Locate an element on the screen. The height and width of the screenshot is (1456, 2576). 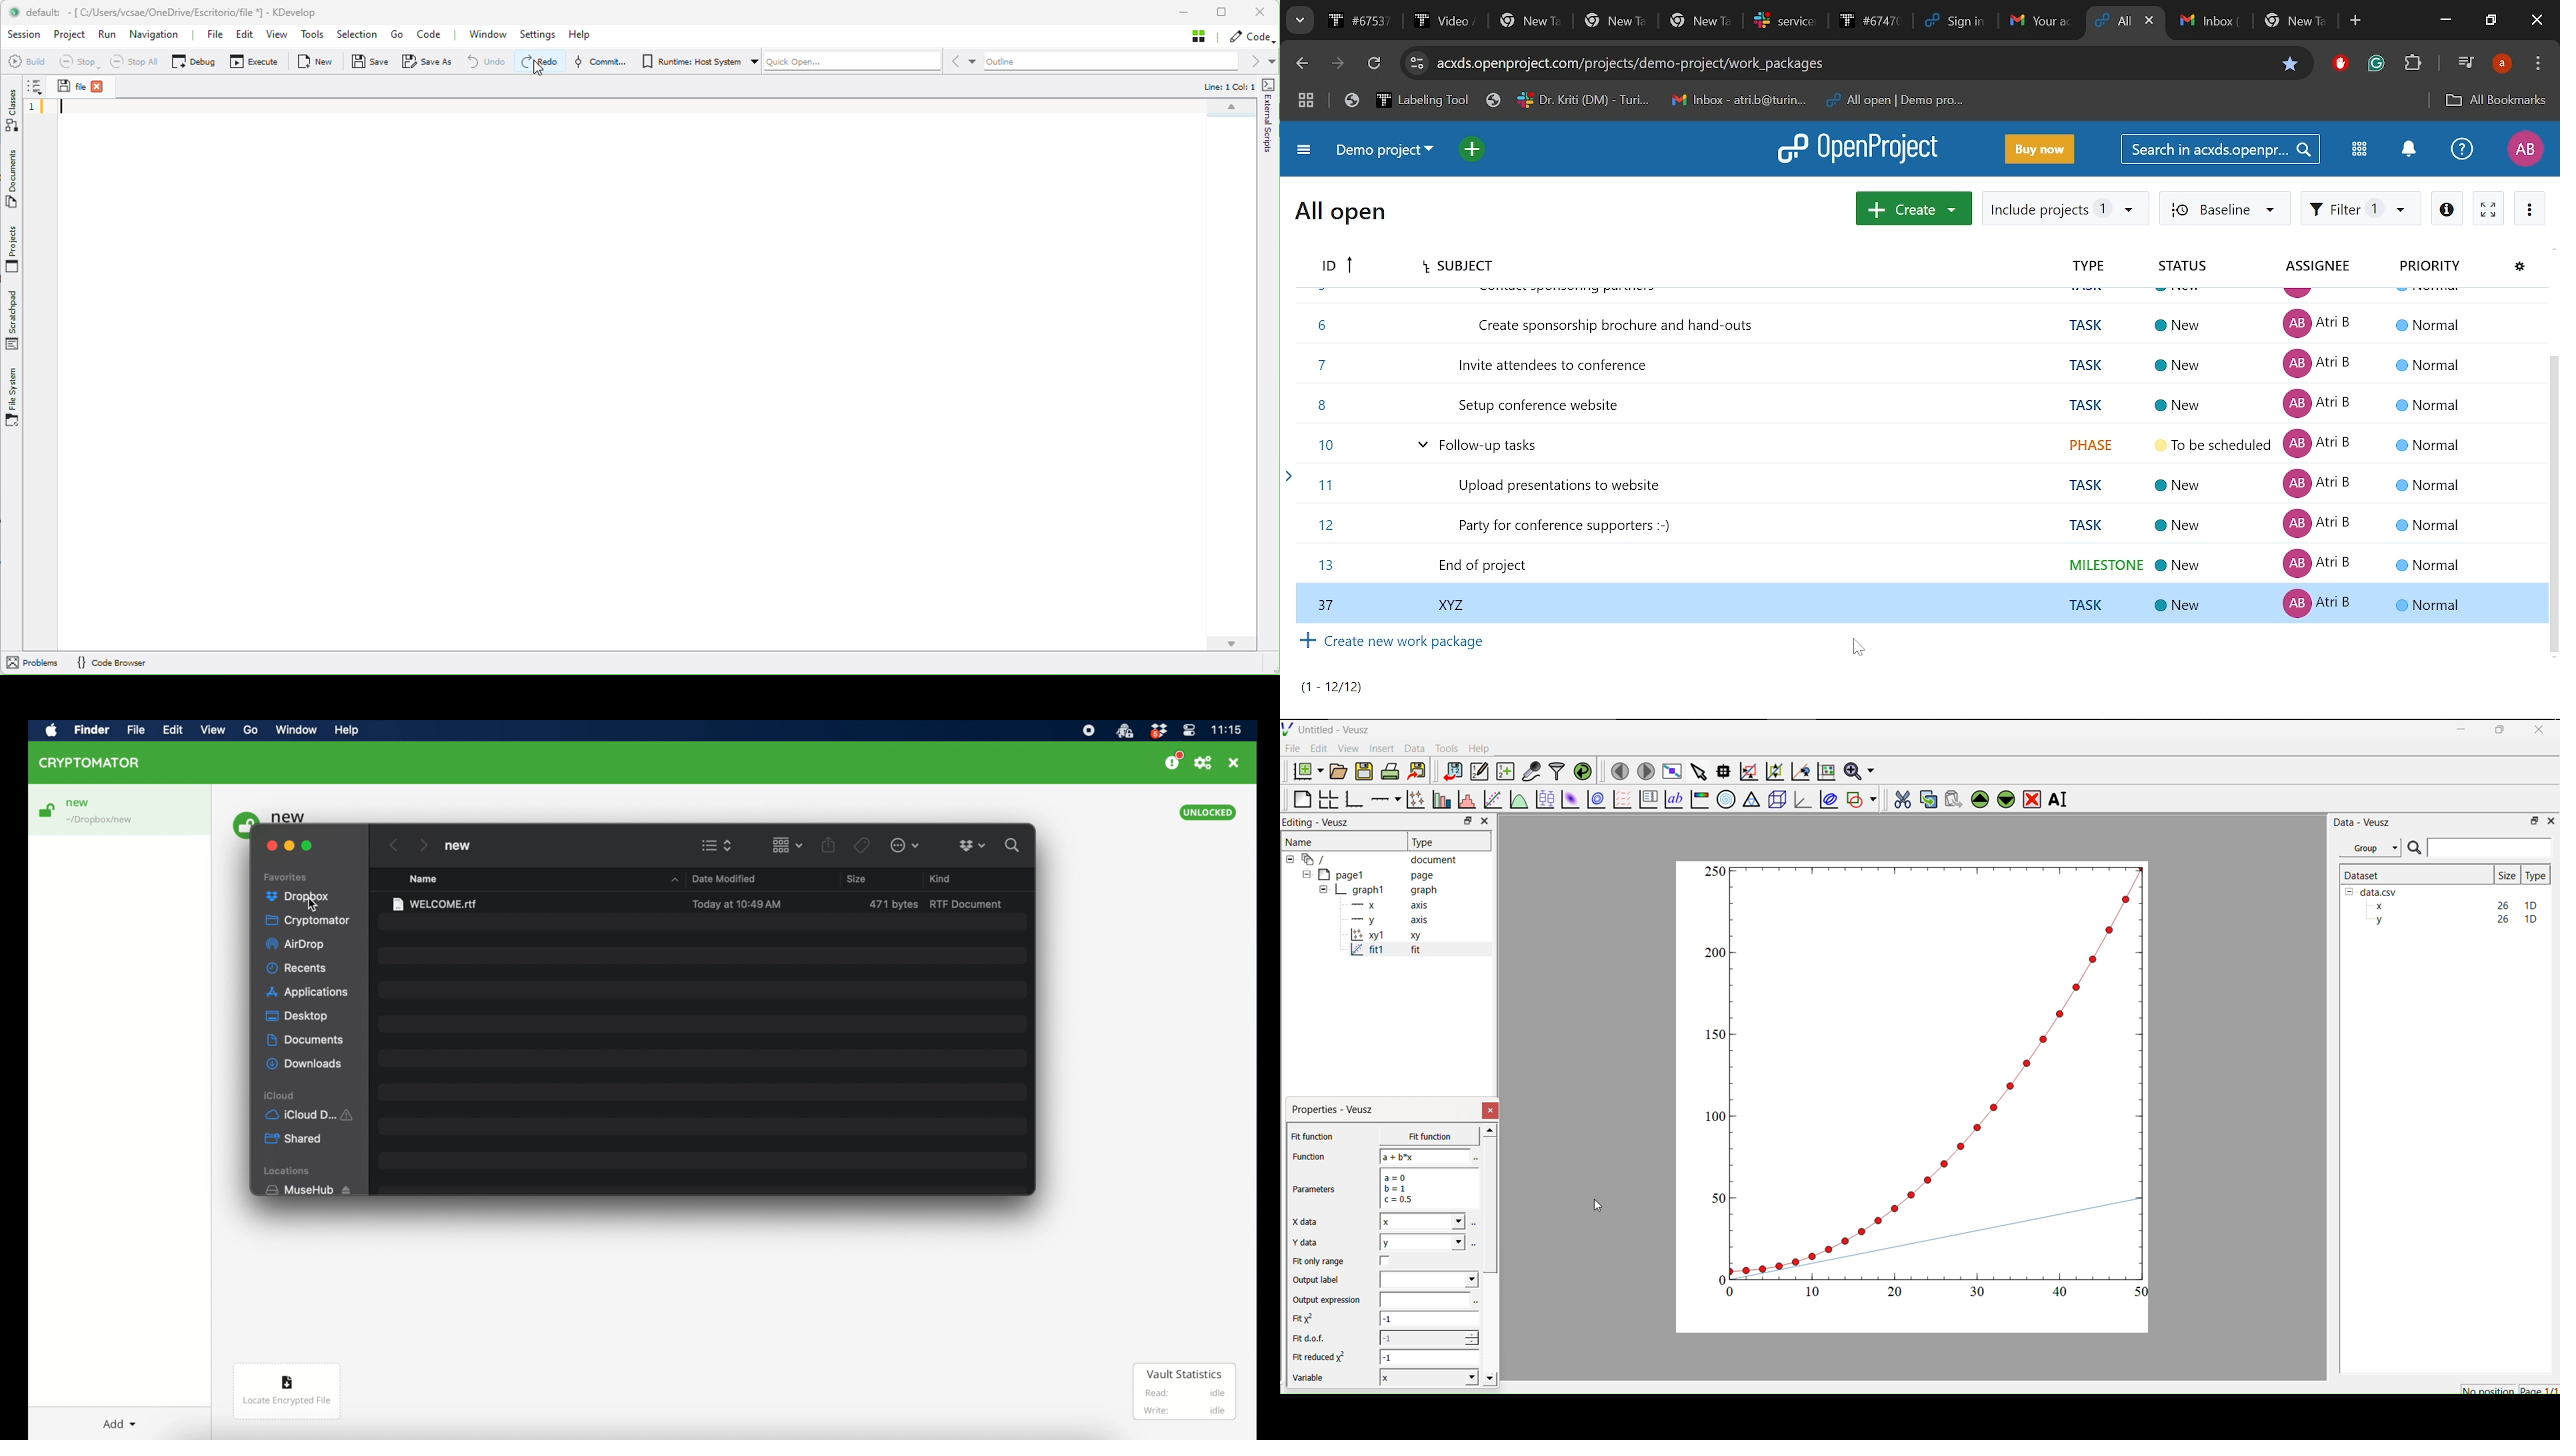
| Size is located at coordinates (2507, 874).